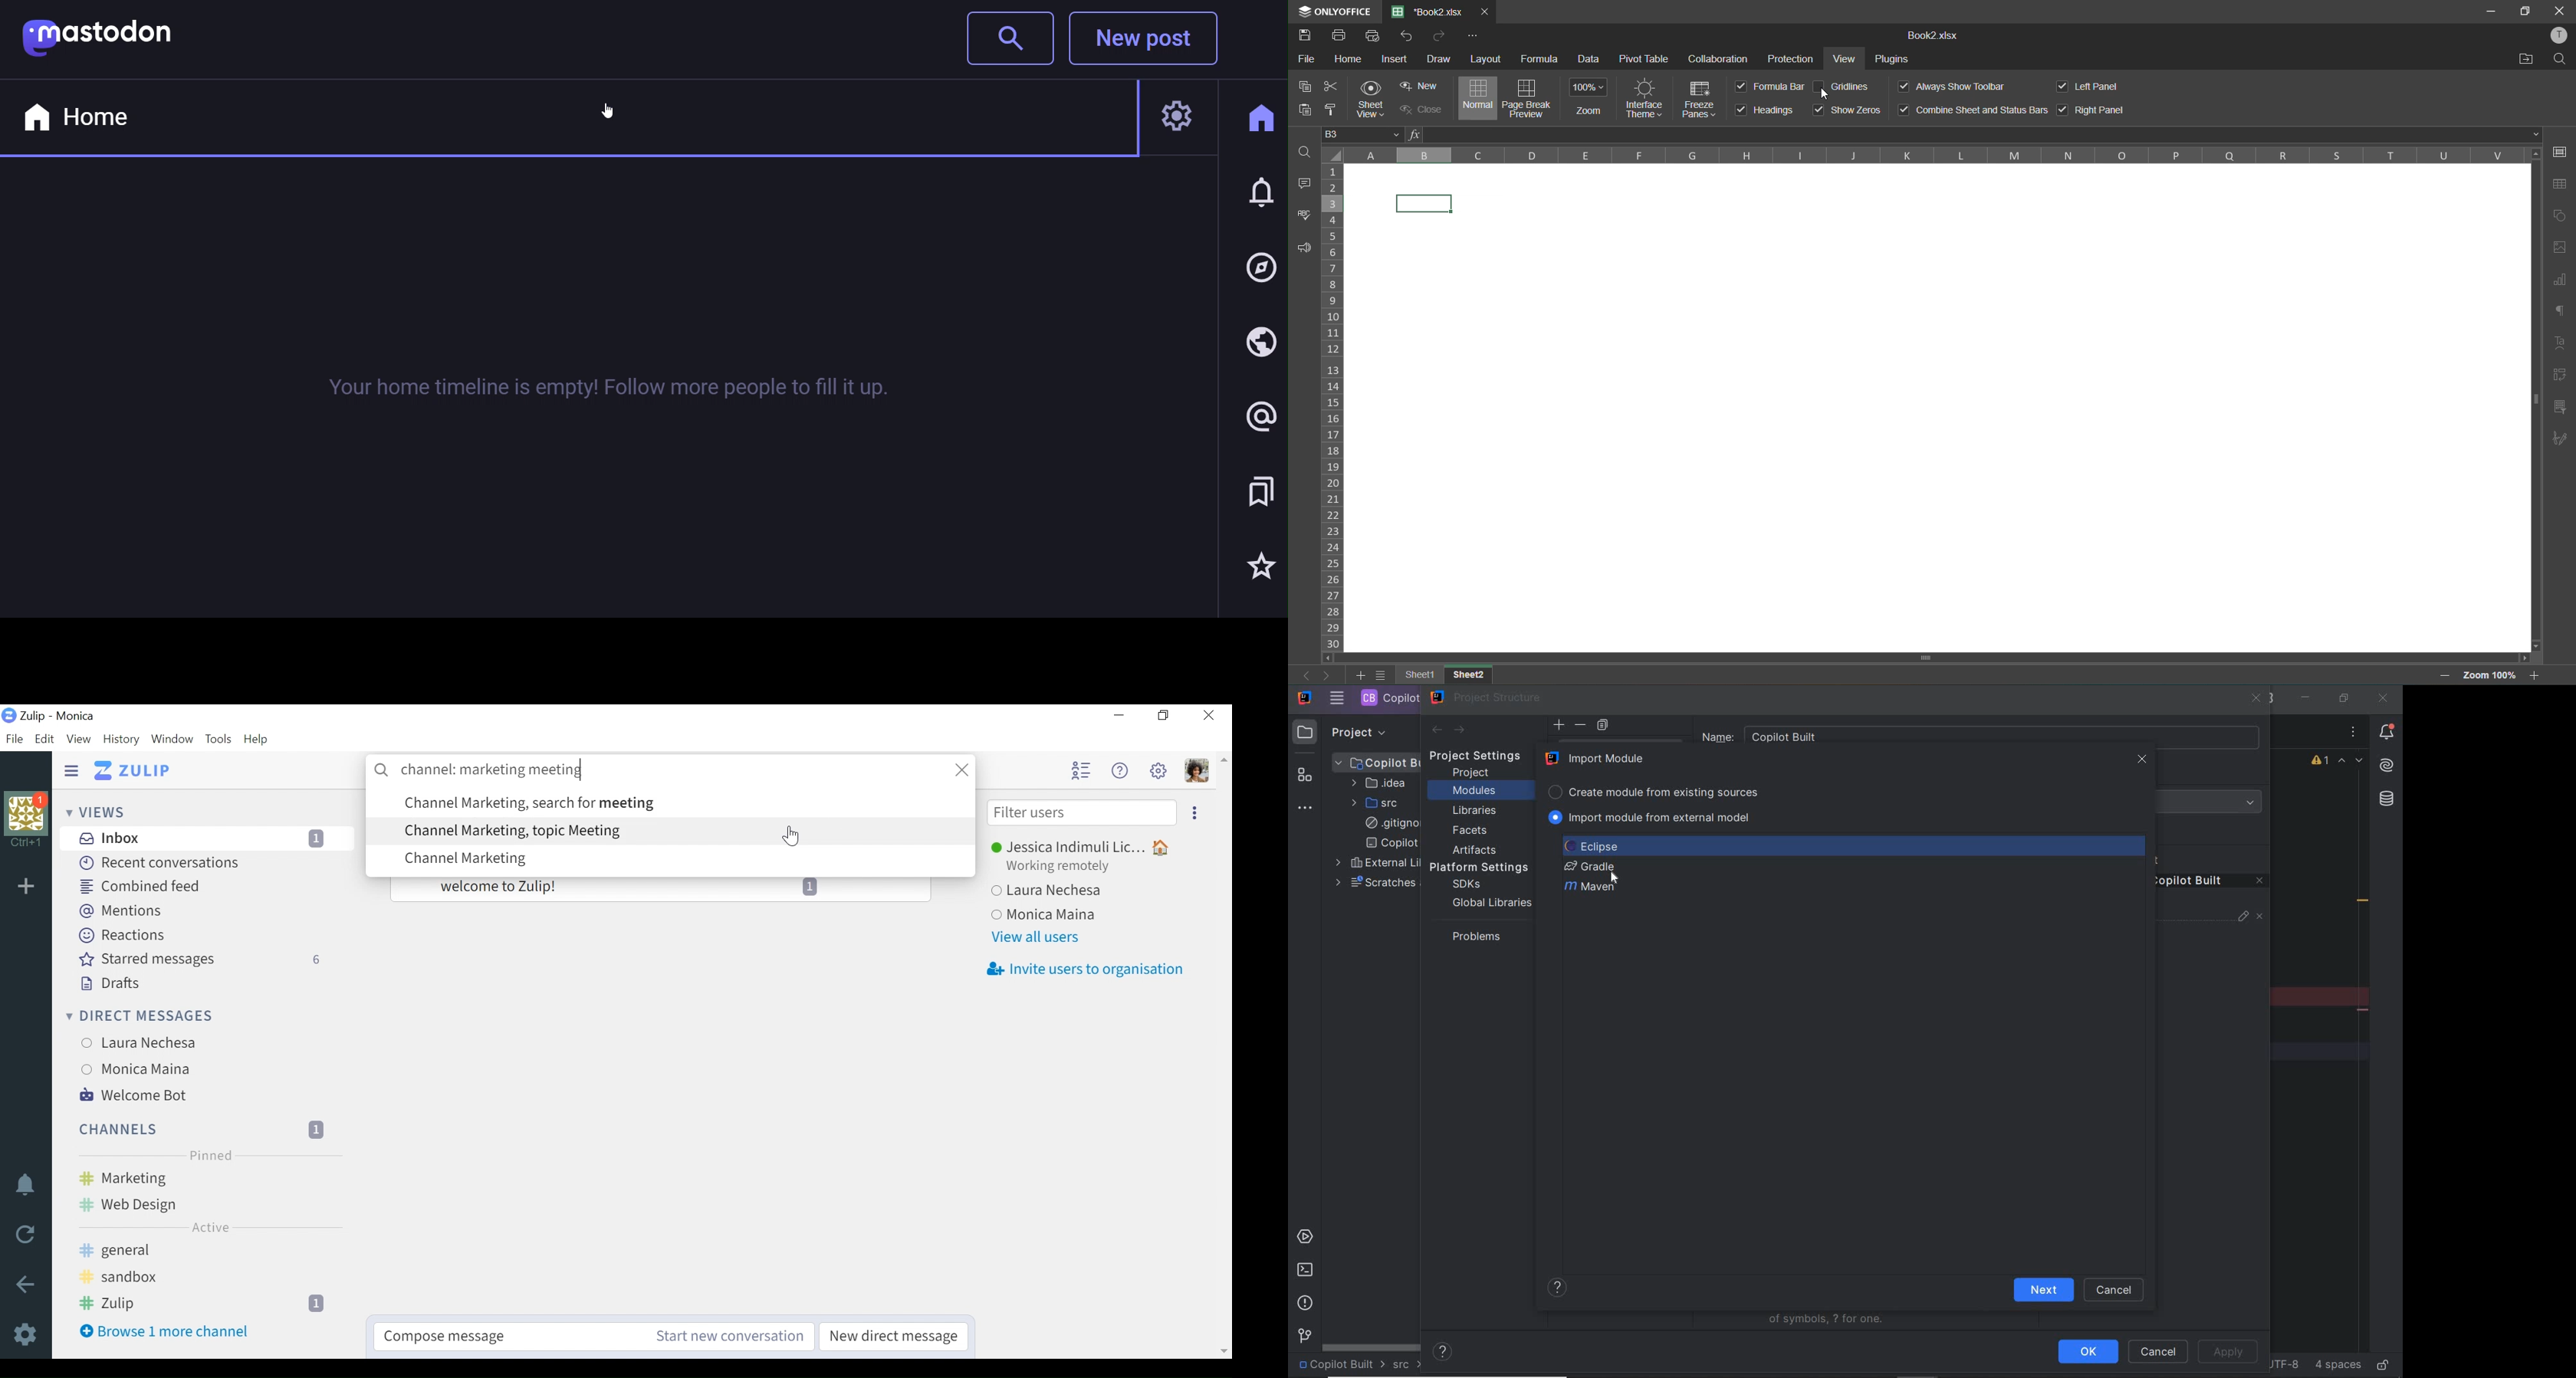  Describe the element at coordinates (1472, 773) in the screenshot. I see `project` at that location.